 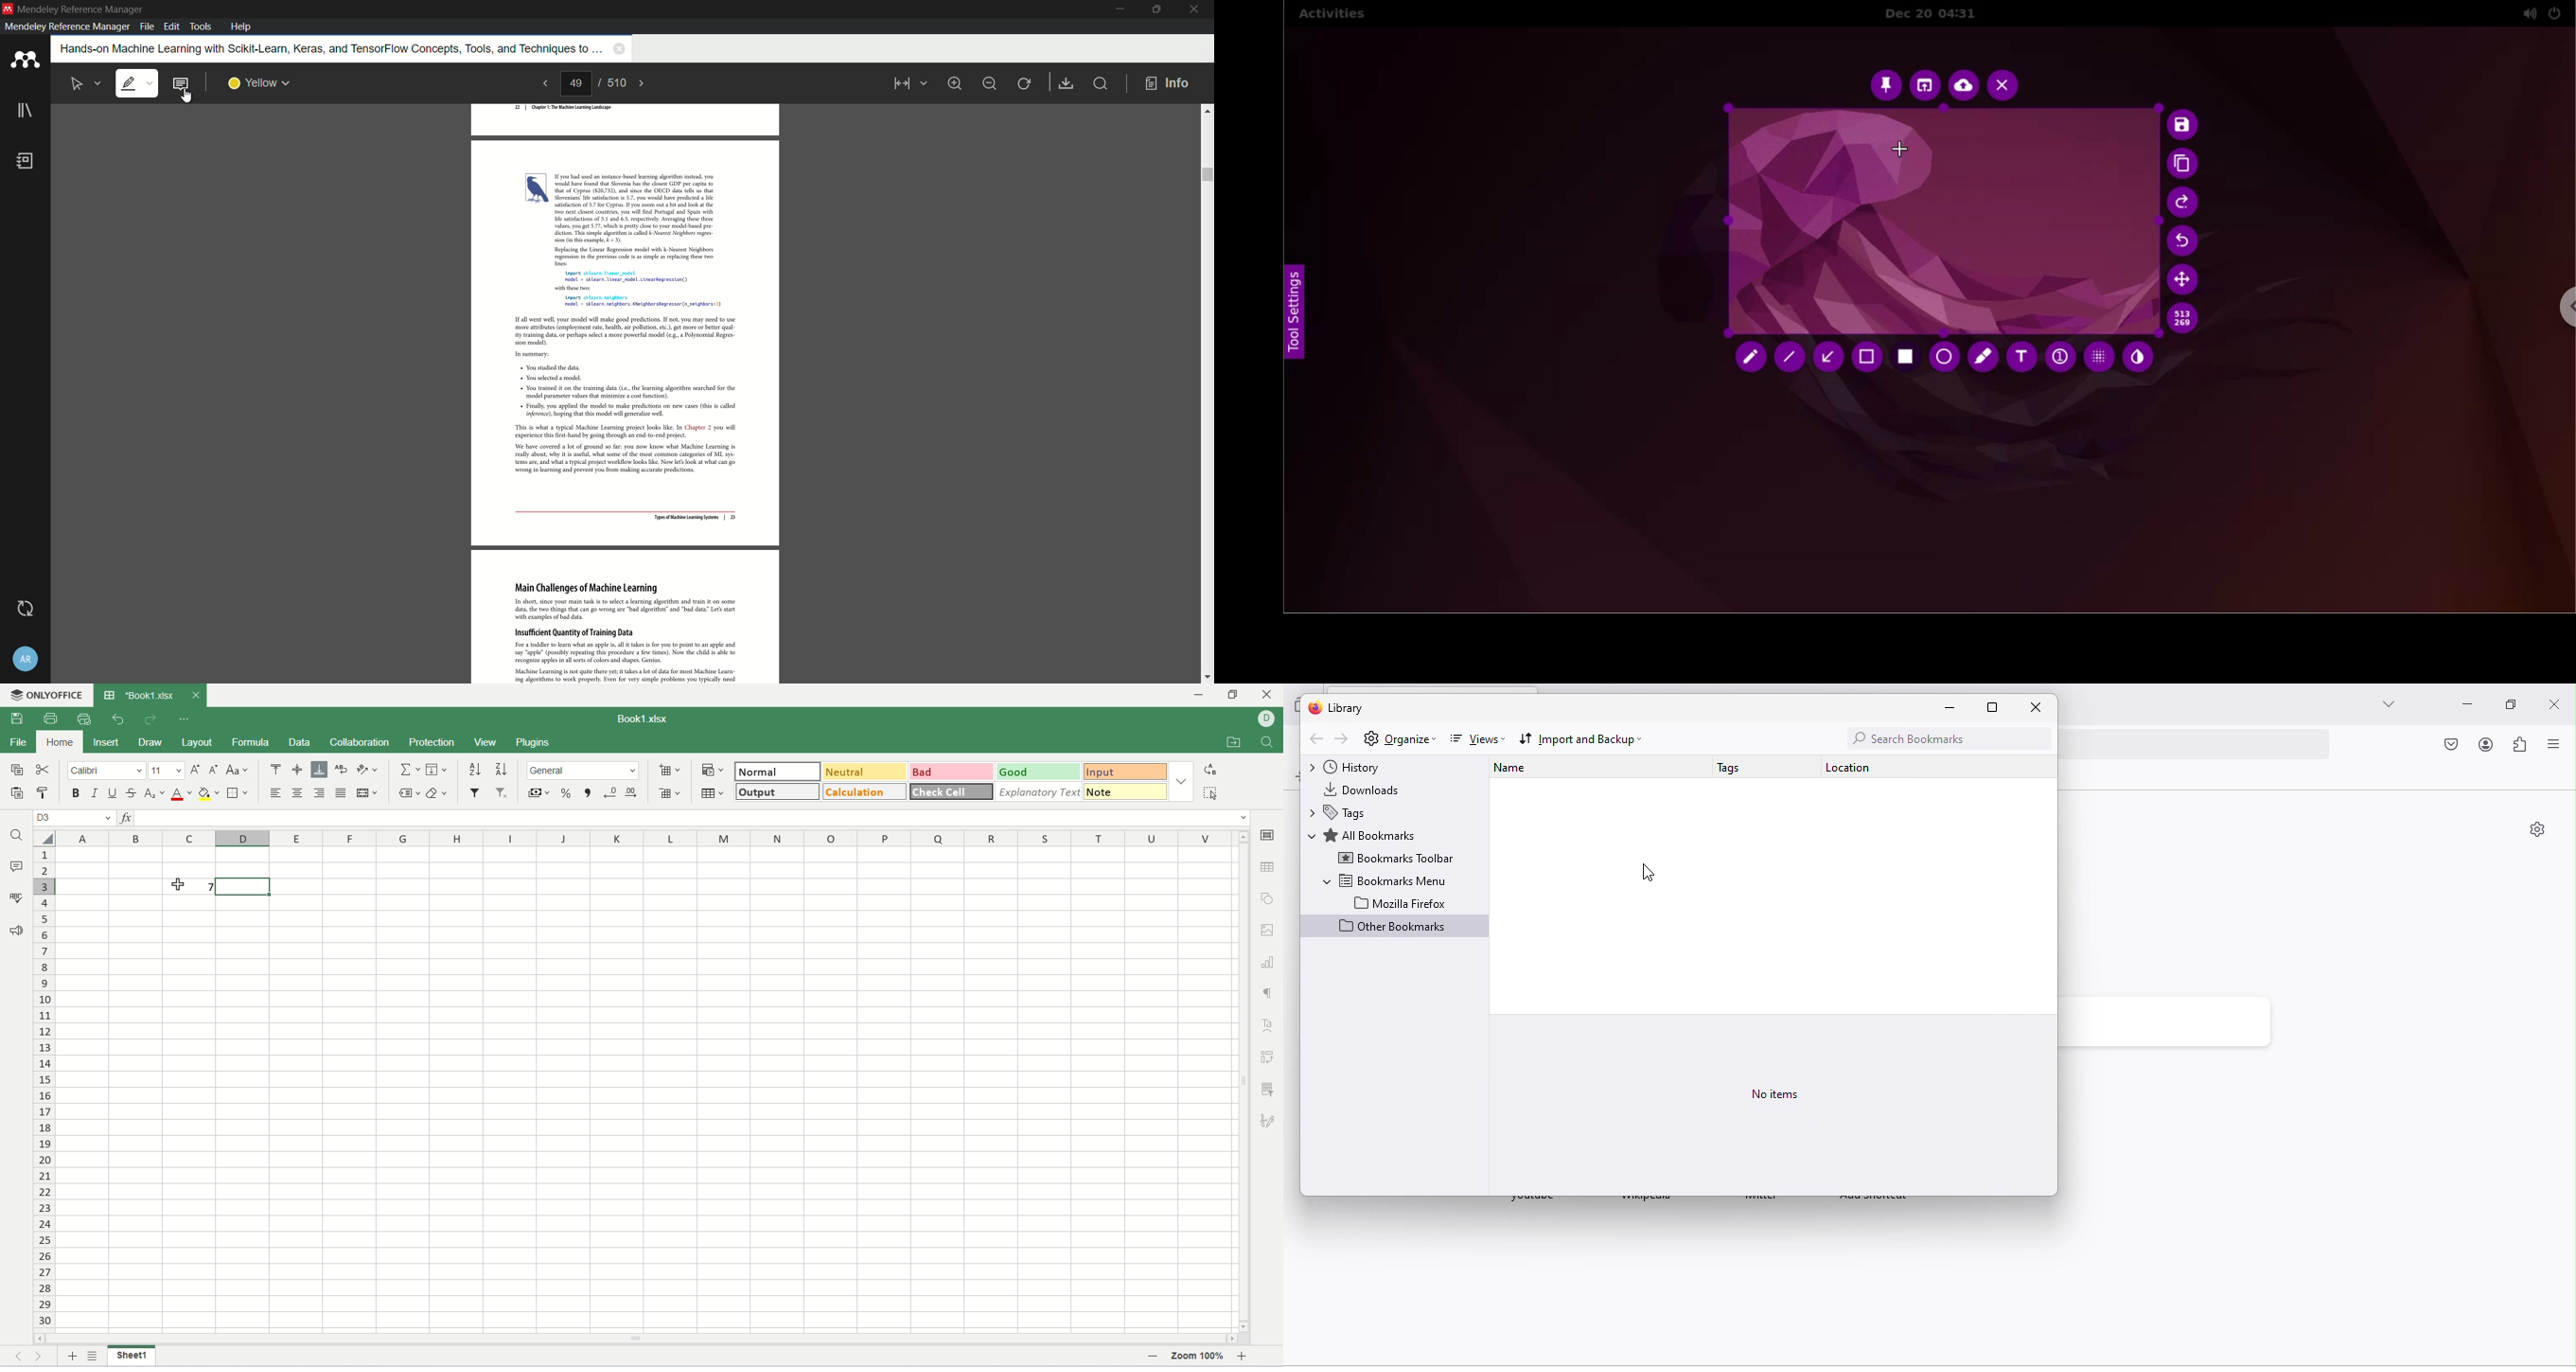 What do you see at coordinates (57, 742) in the screenshot?
I see `home` at bounding box center [57, 742].